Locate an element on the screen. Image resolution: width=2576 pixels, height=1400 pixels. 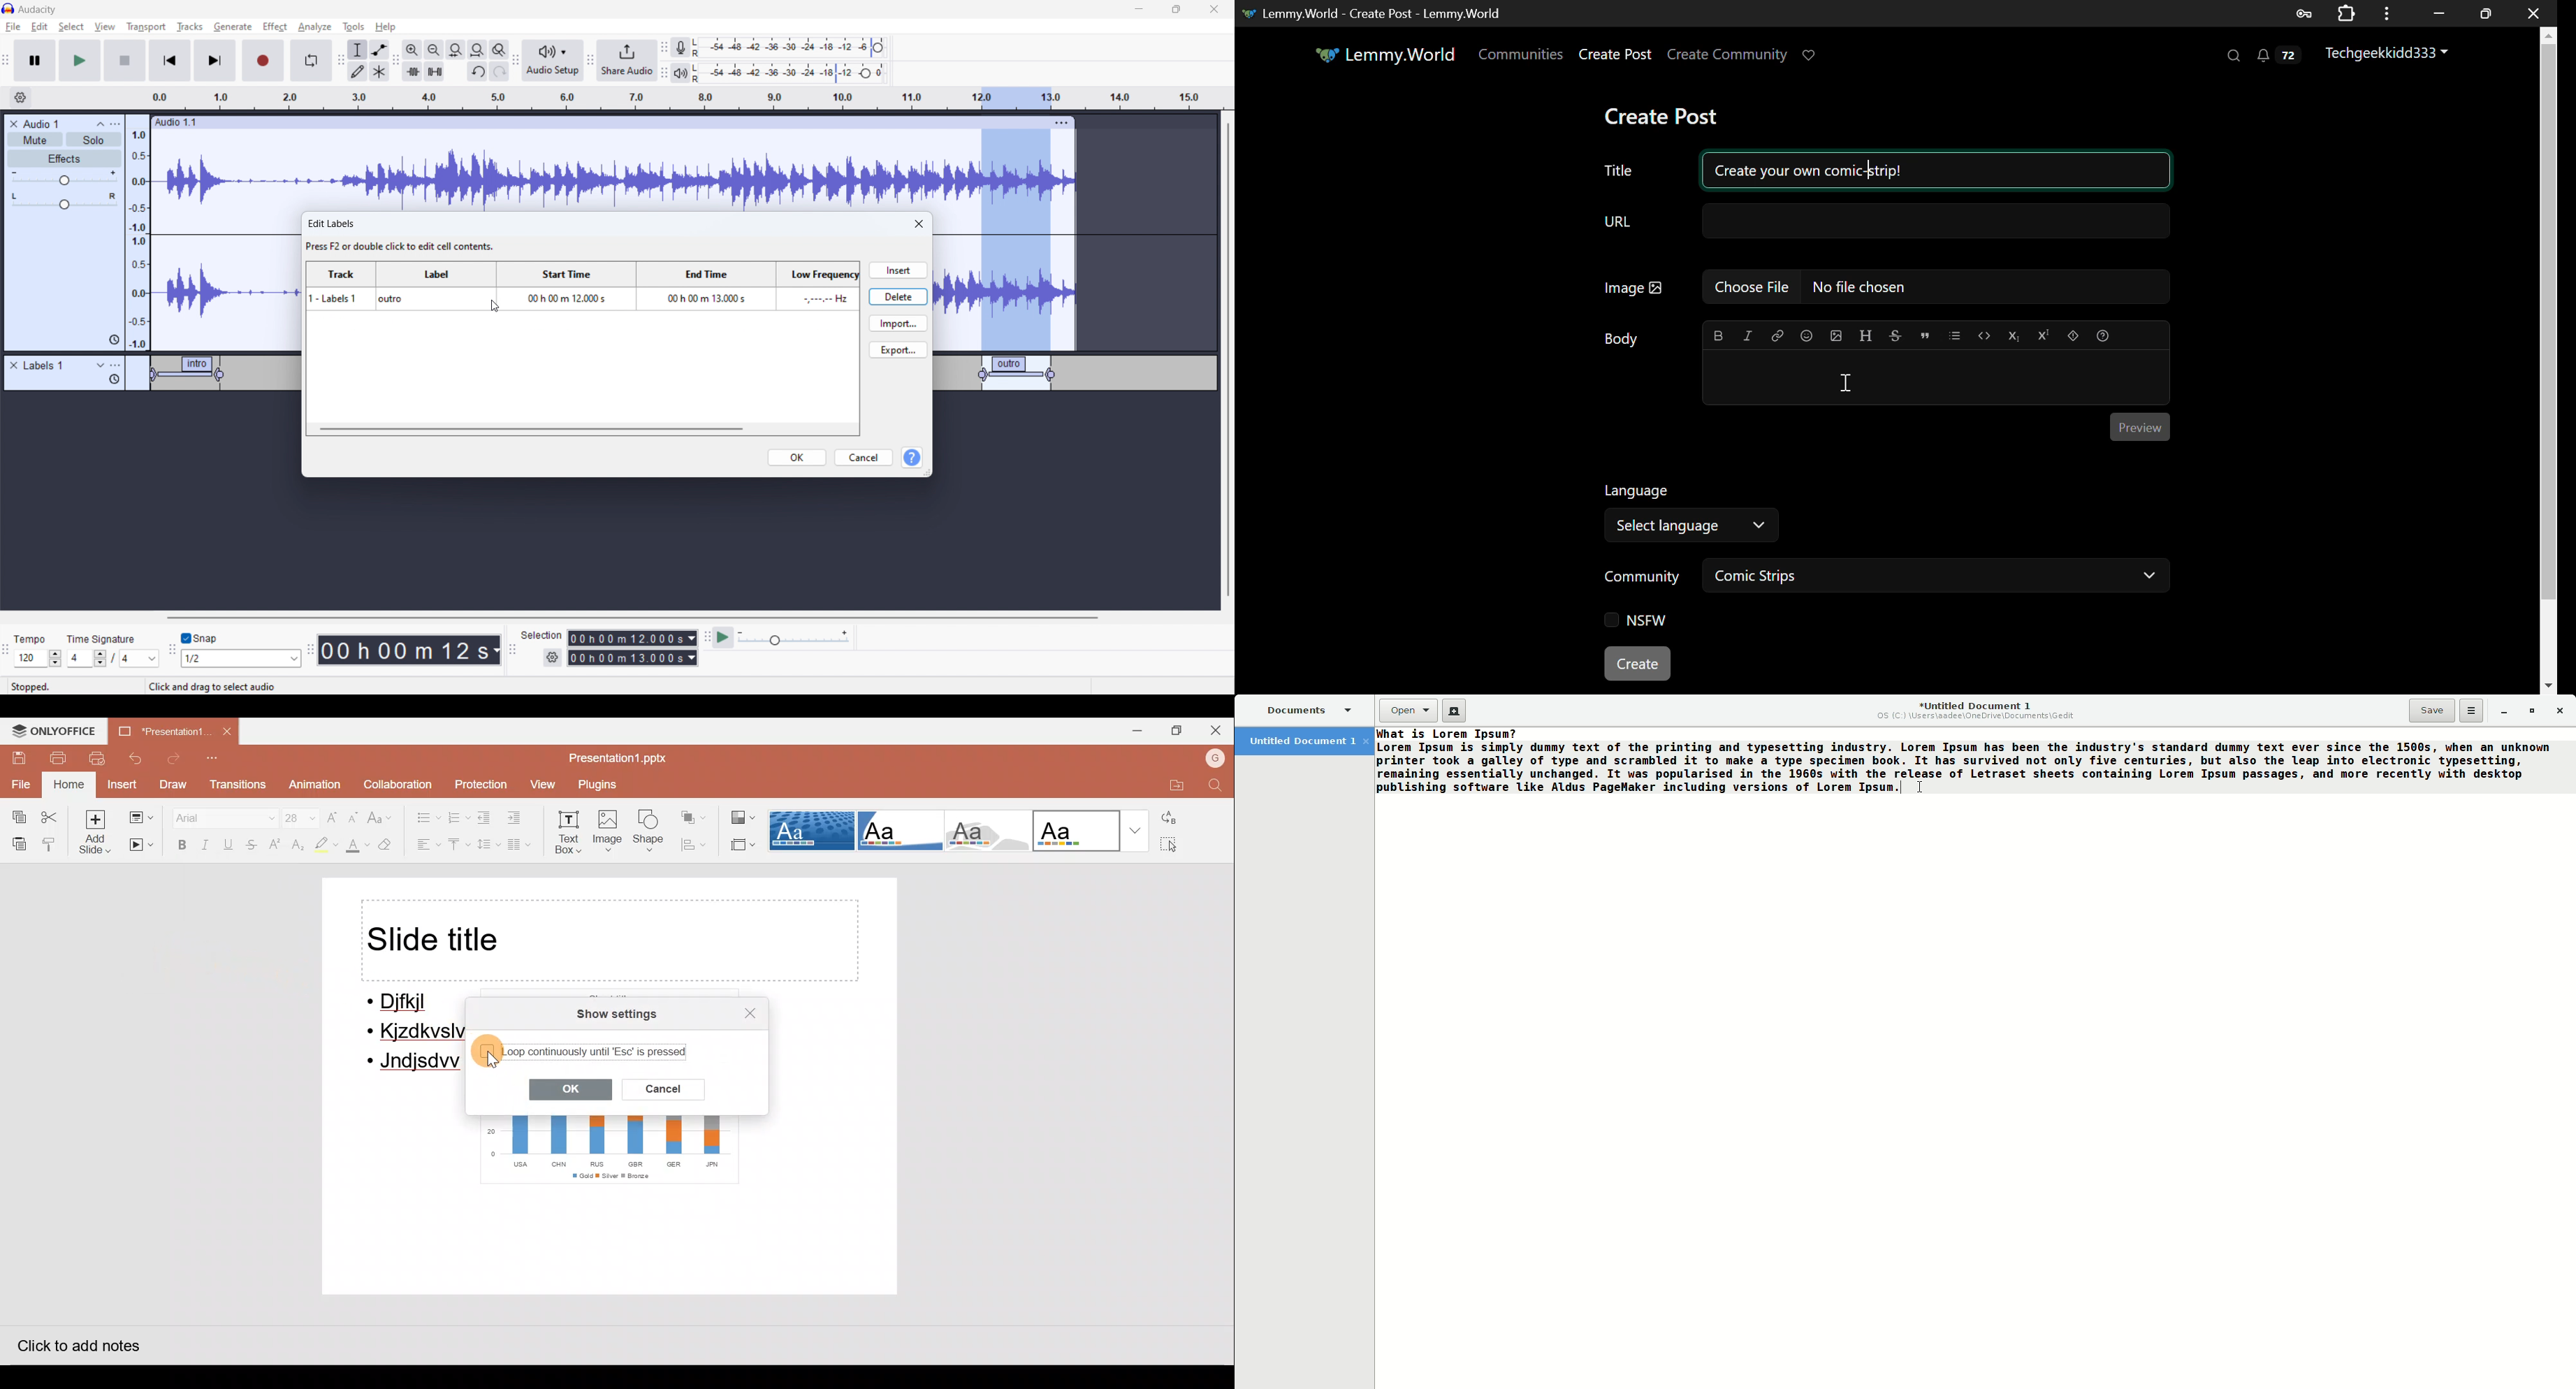
Strikethrough is located at coordinates (1895, 336).